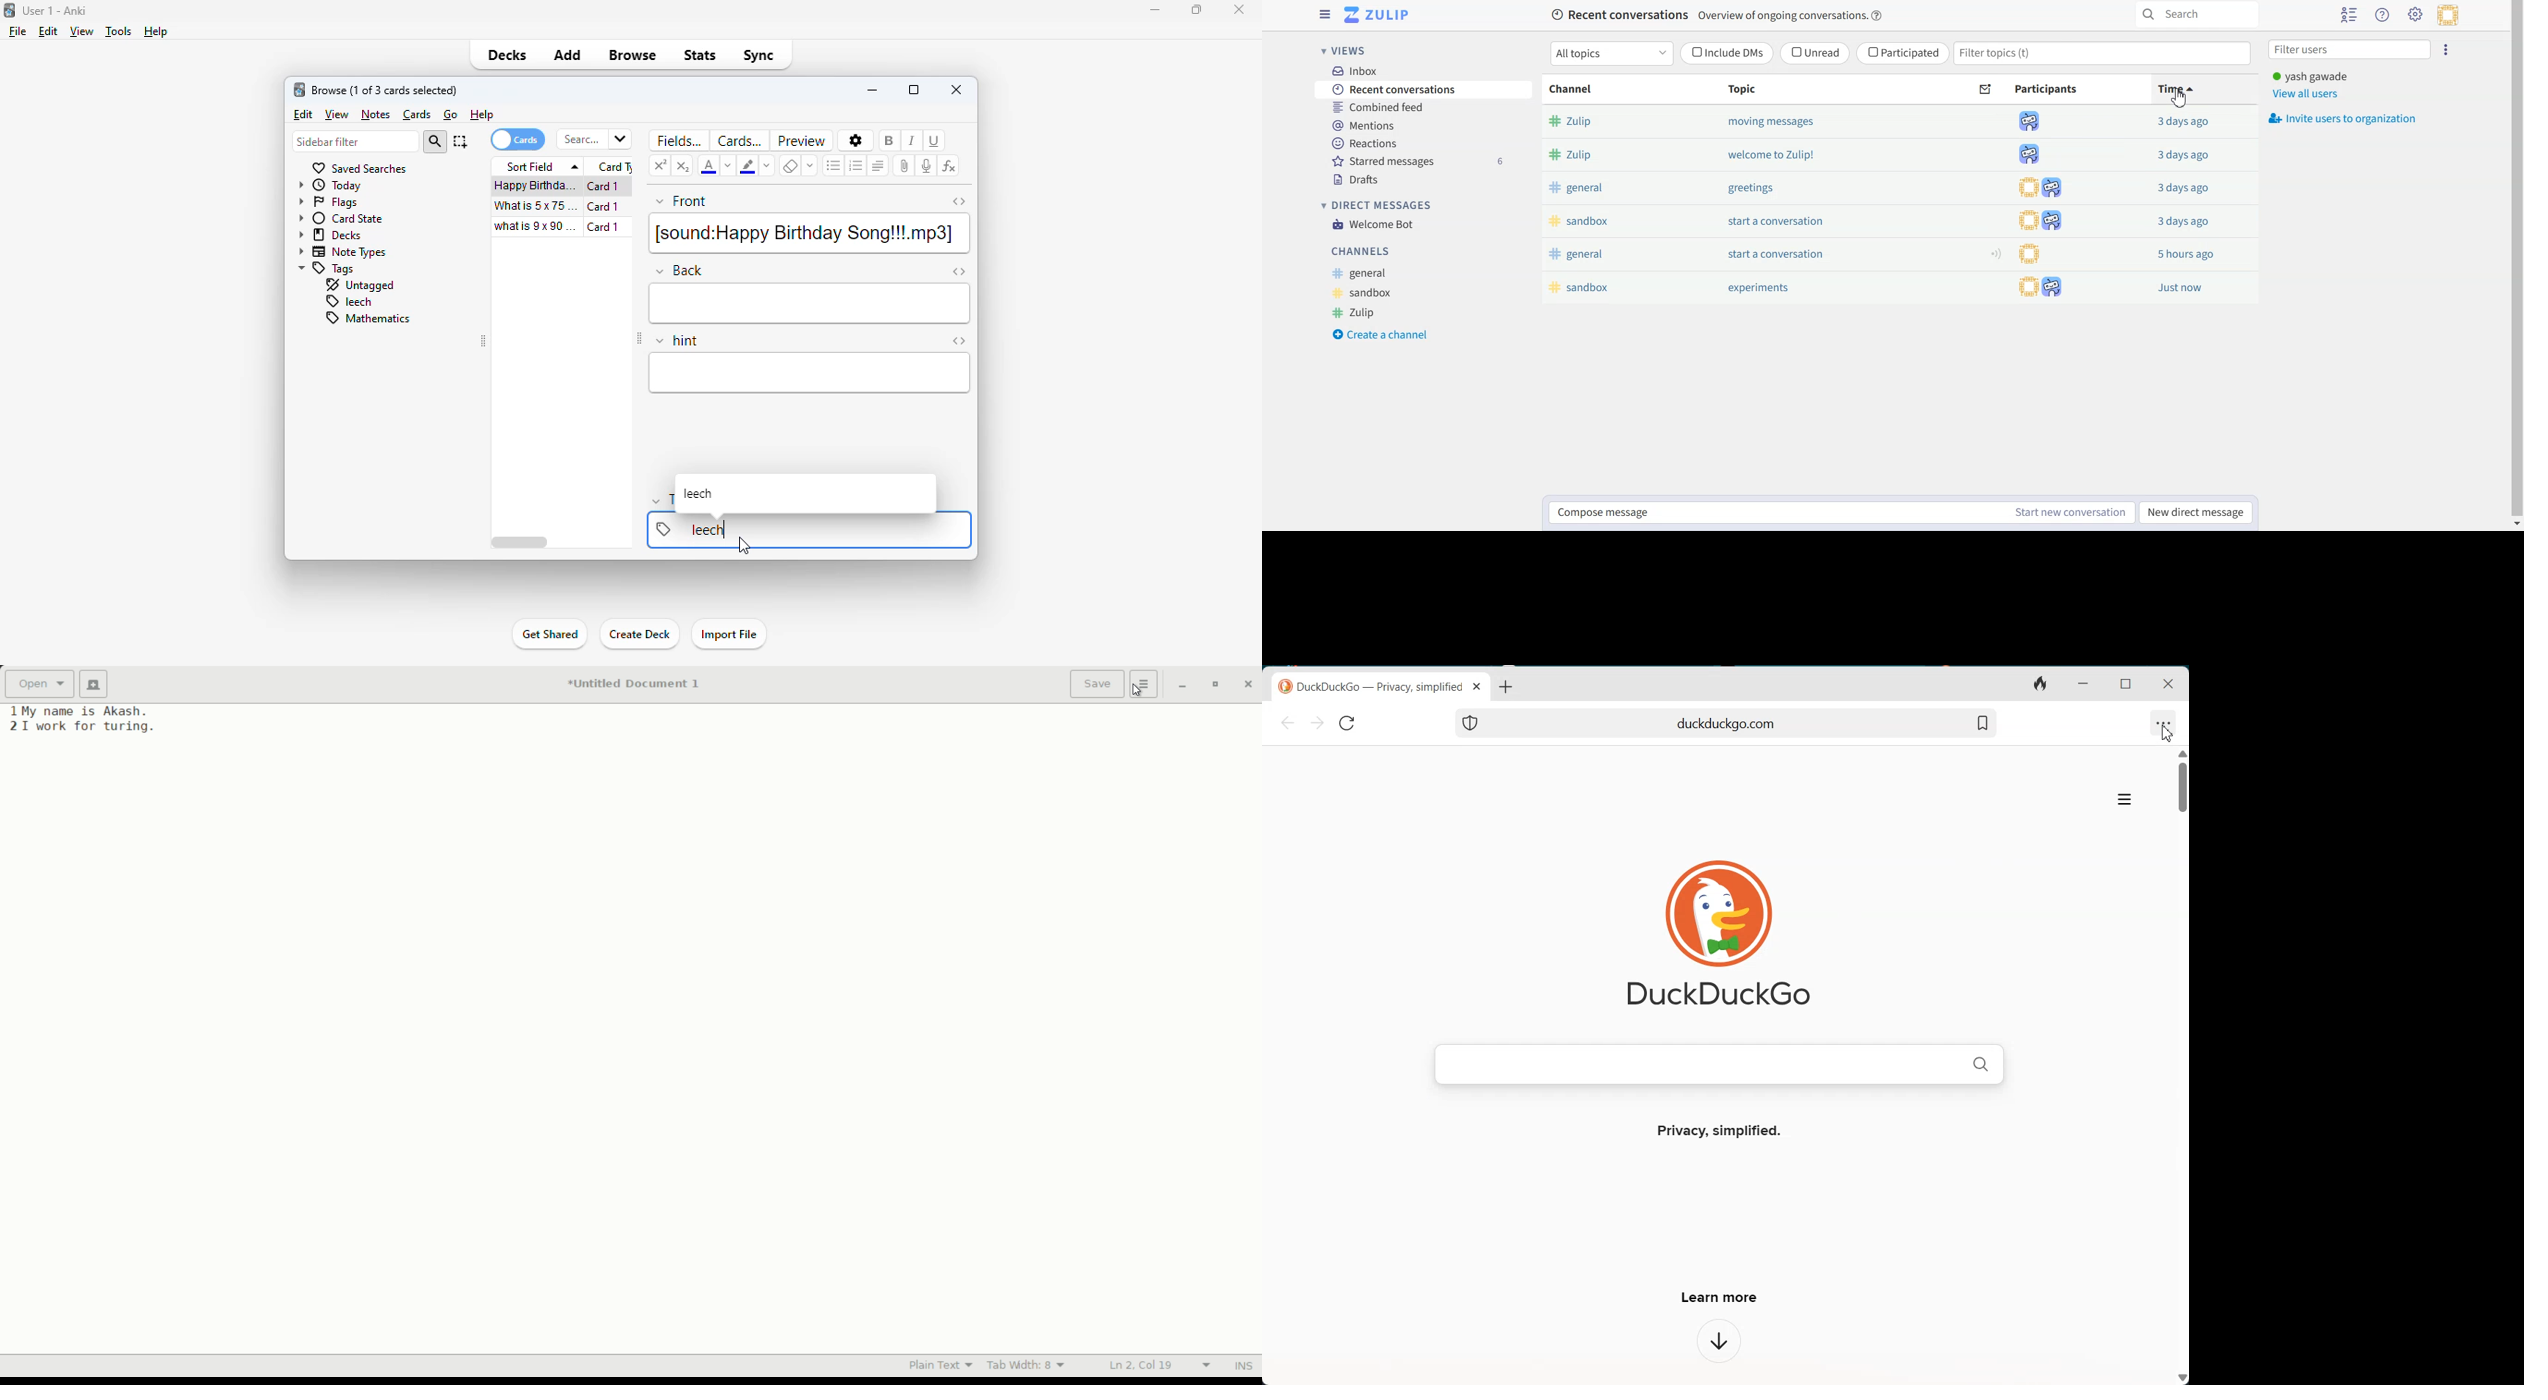 The width and height of the screenshot is (2548, 1400). Describe the element at coordinates (2351, 49) in the screenshot. I see `Filter users` at that location.